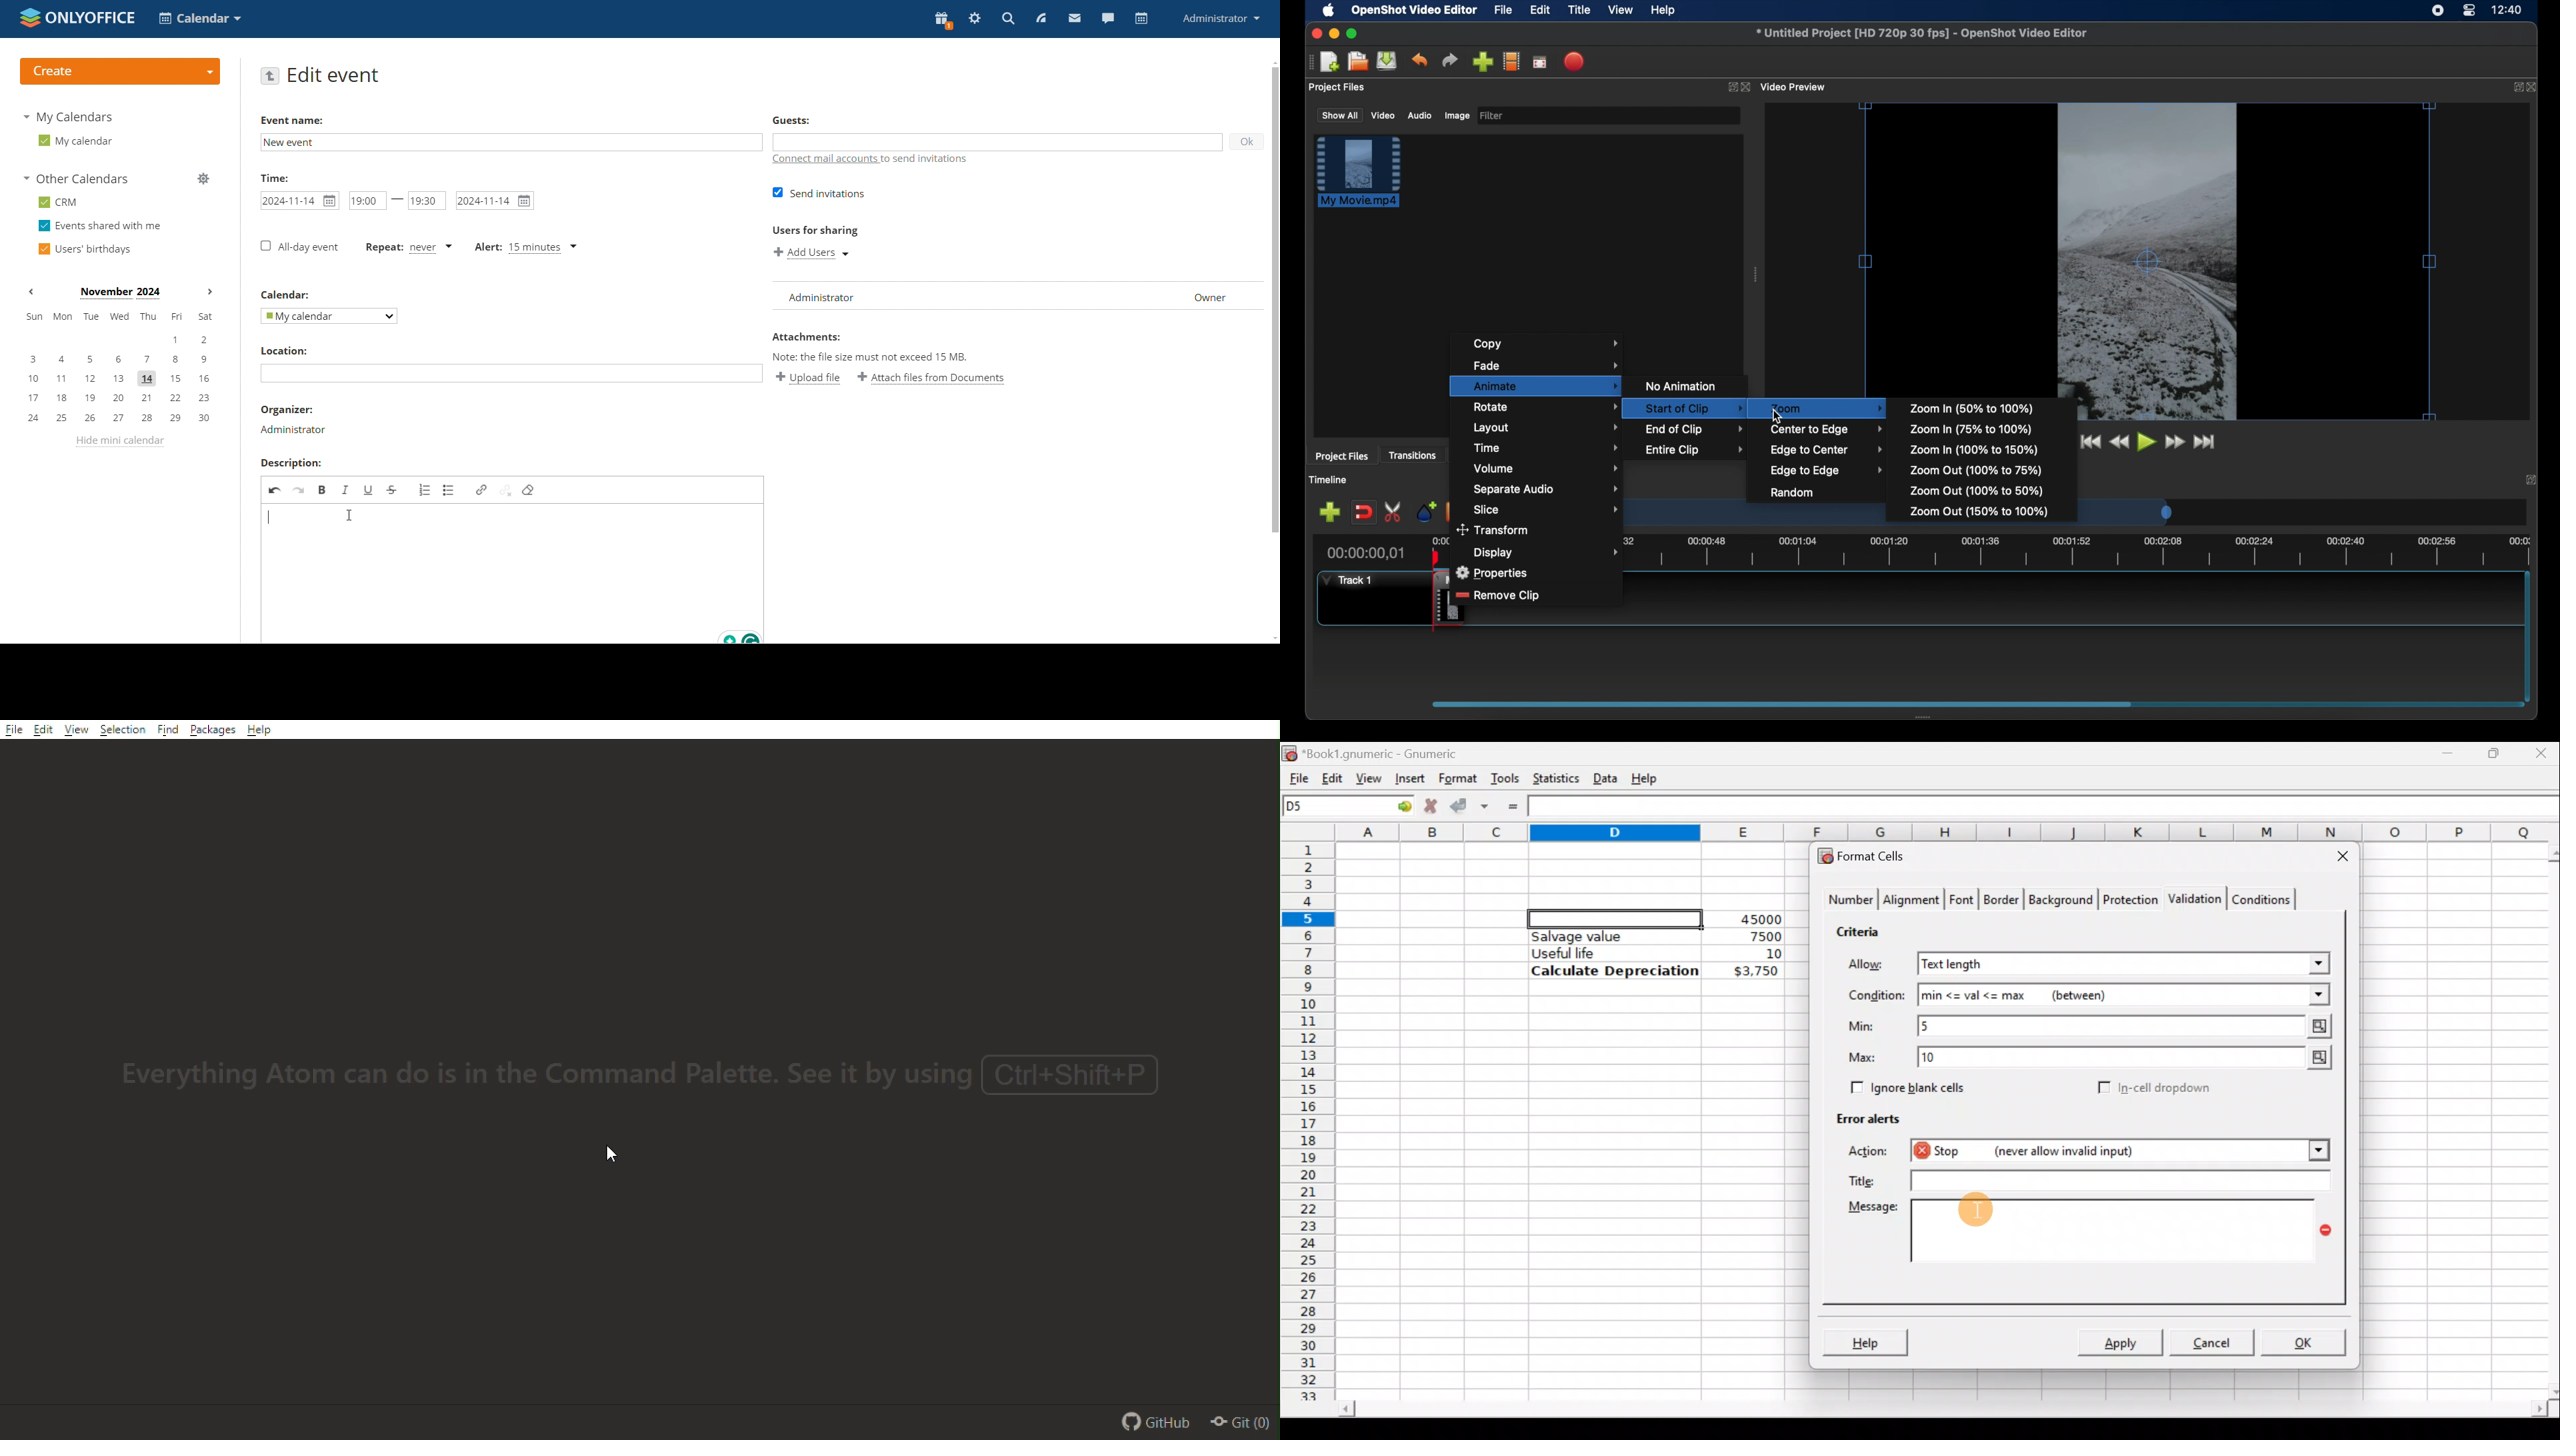 Image resolution: width=2576 pixels, height=1456 pixels. I want to click on Text field, so click(2115, 1180).